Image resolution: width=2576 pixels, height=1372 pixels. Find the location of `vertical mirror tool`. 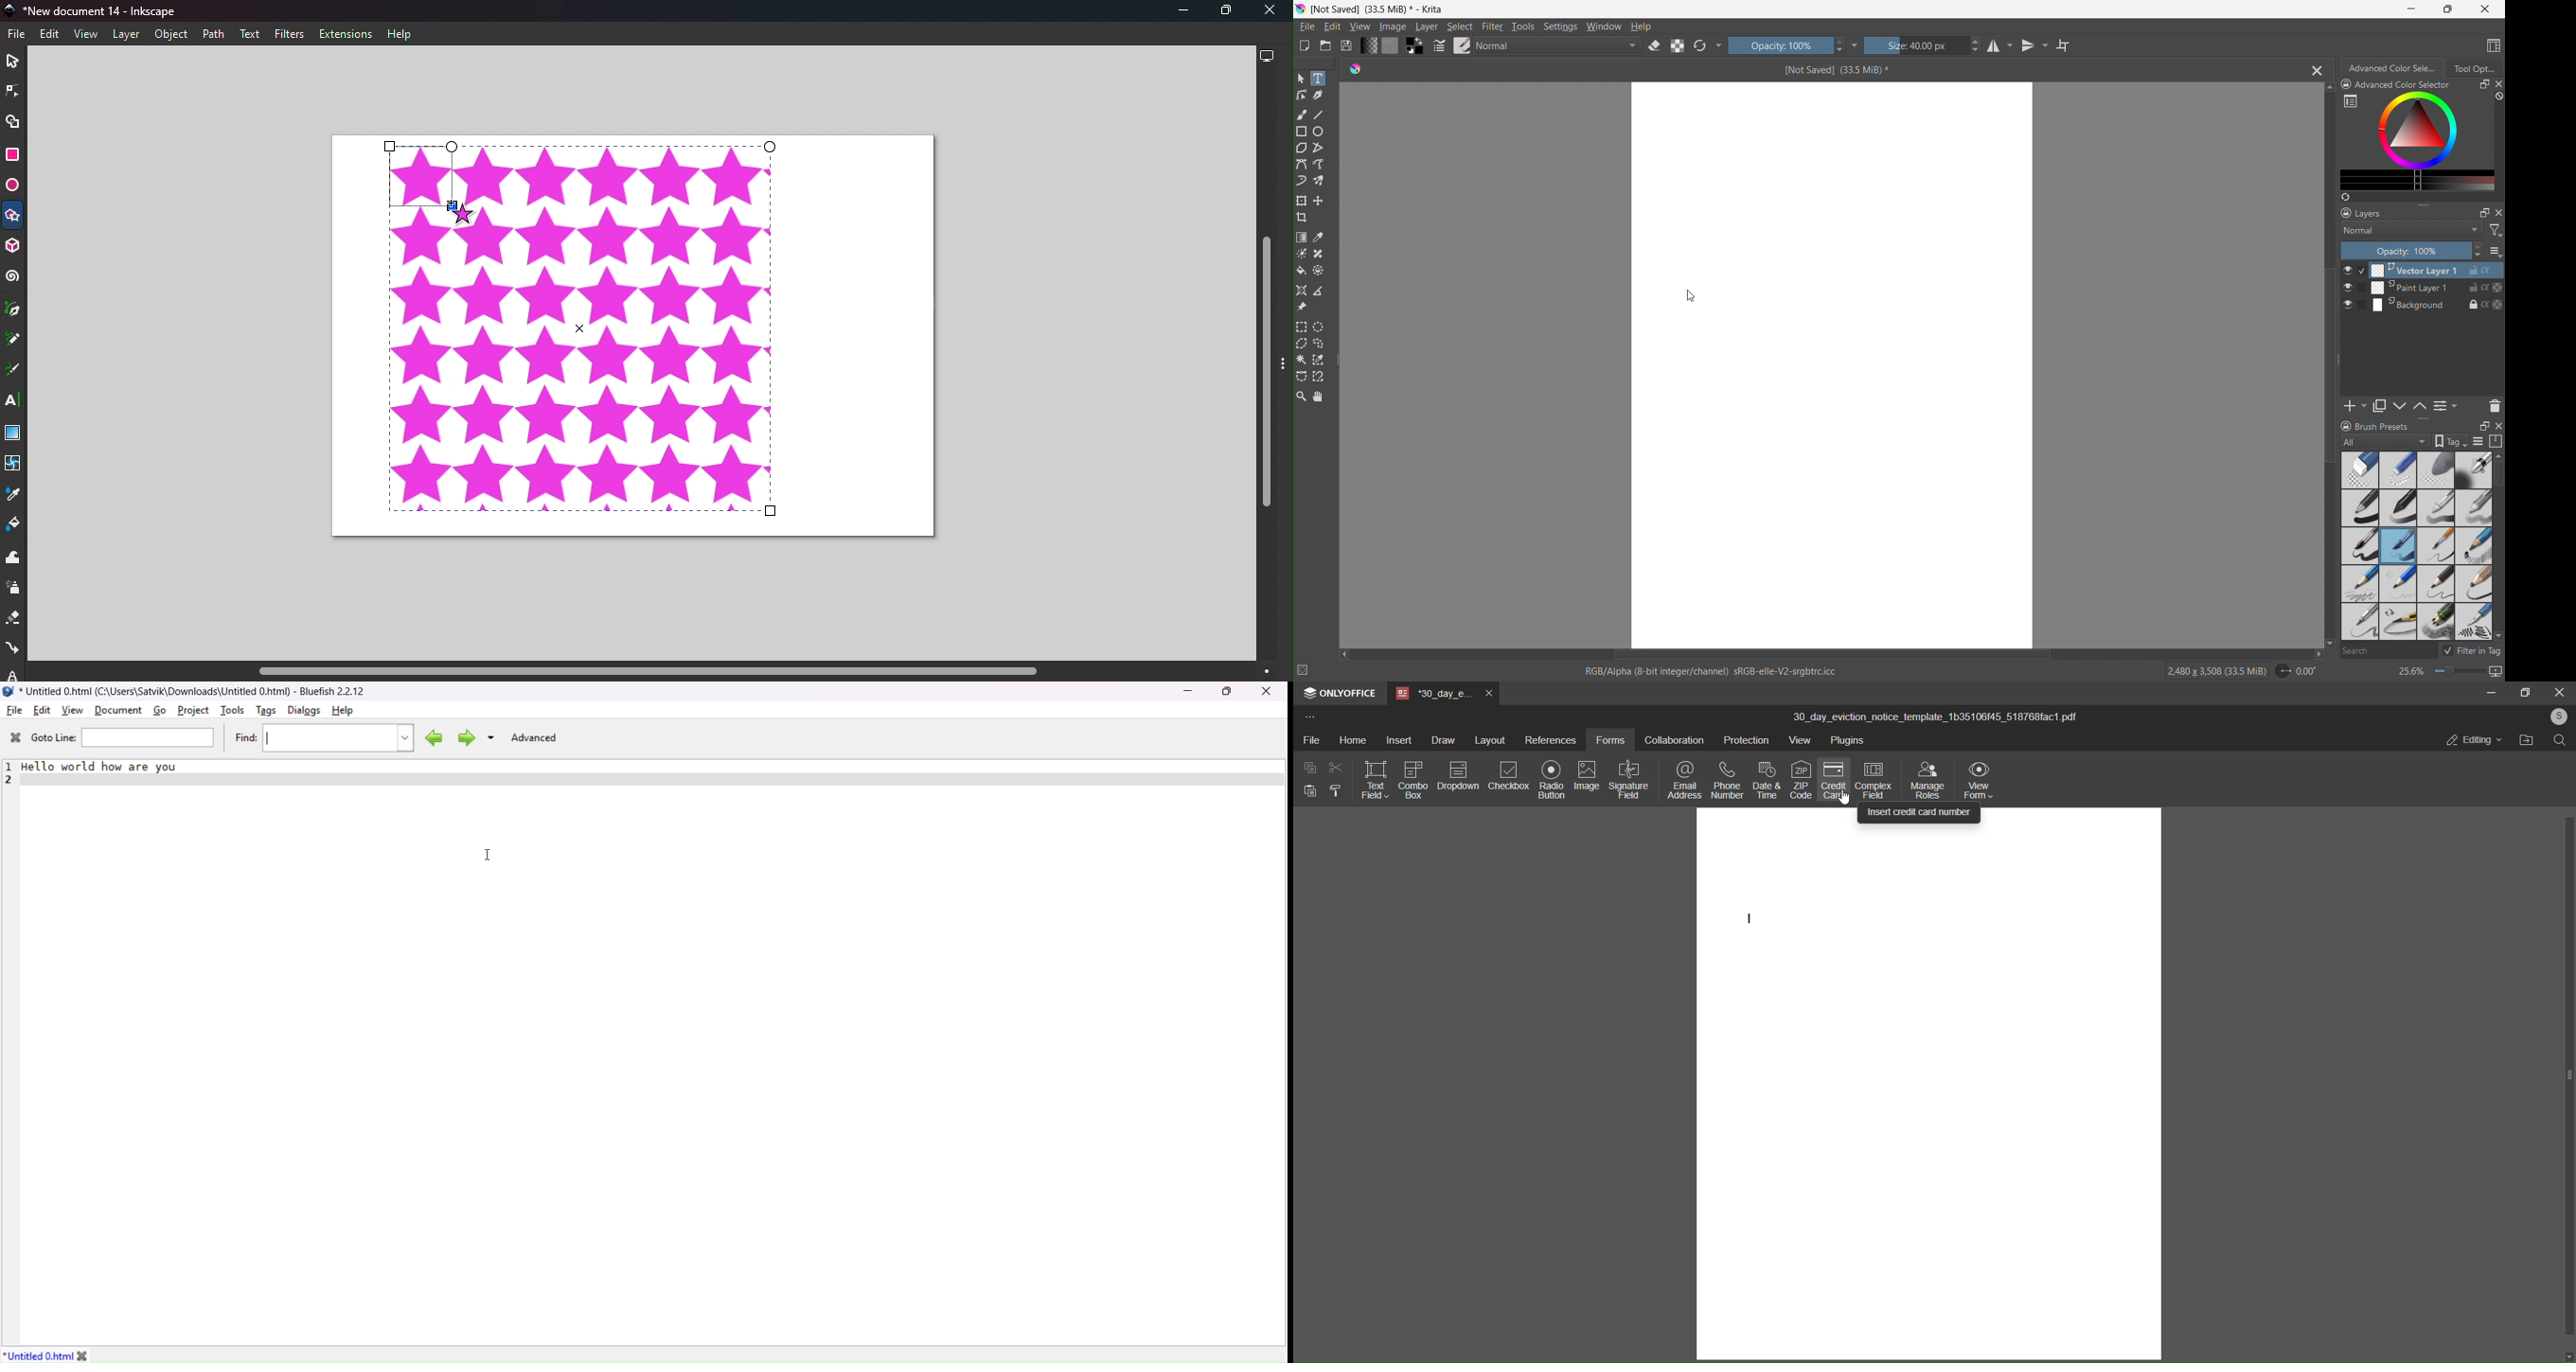

vertical mirror tool is located at coordinates (2032, 45).